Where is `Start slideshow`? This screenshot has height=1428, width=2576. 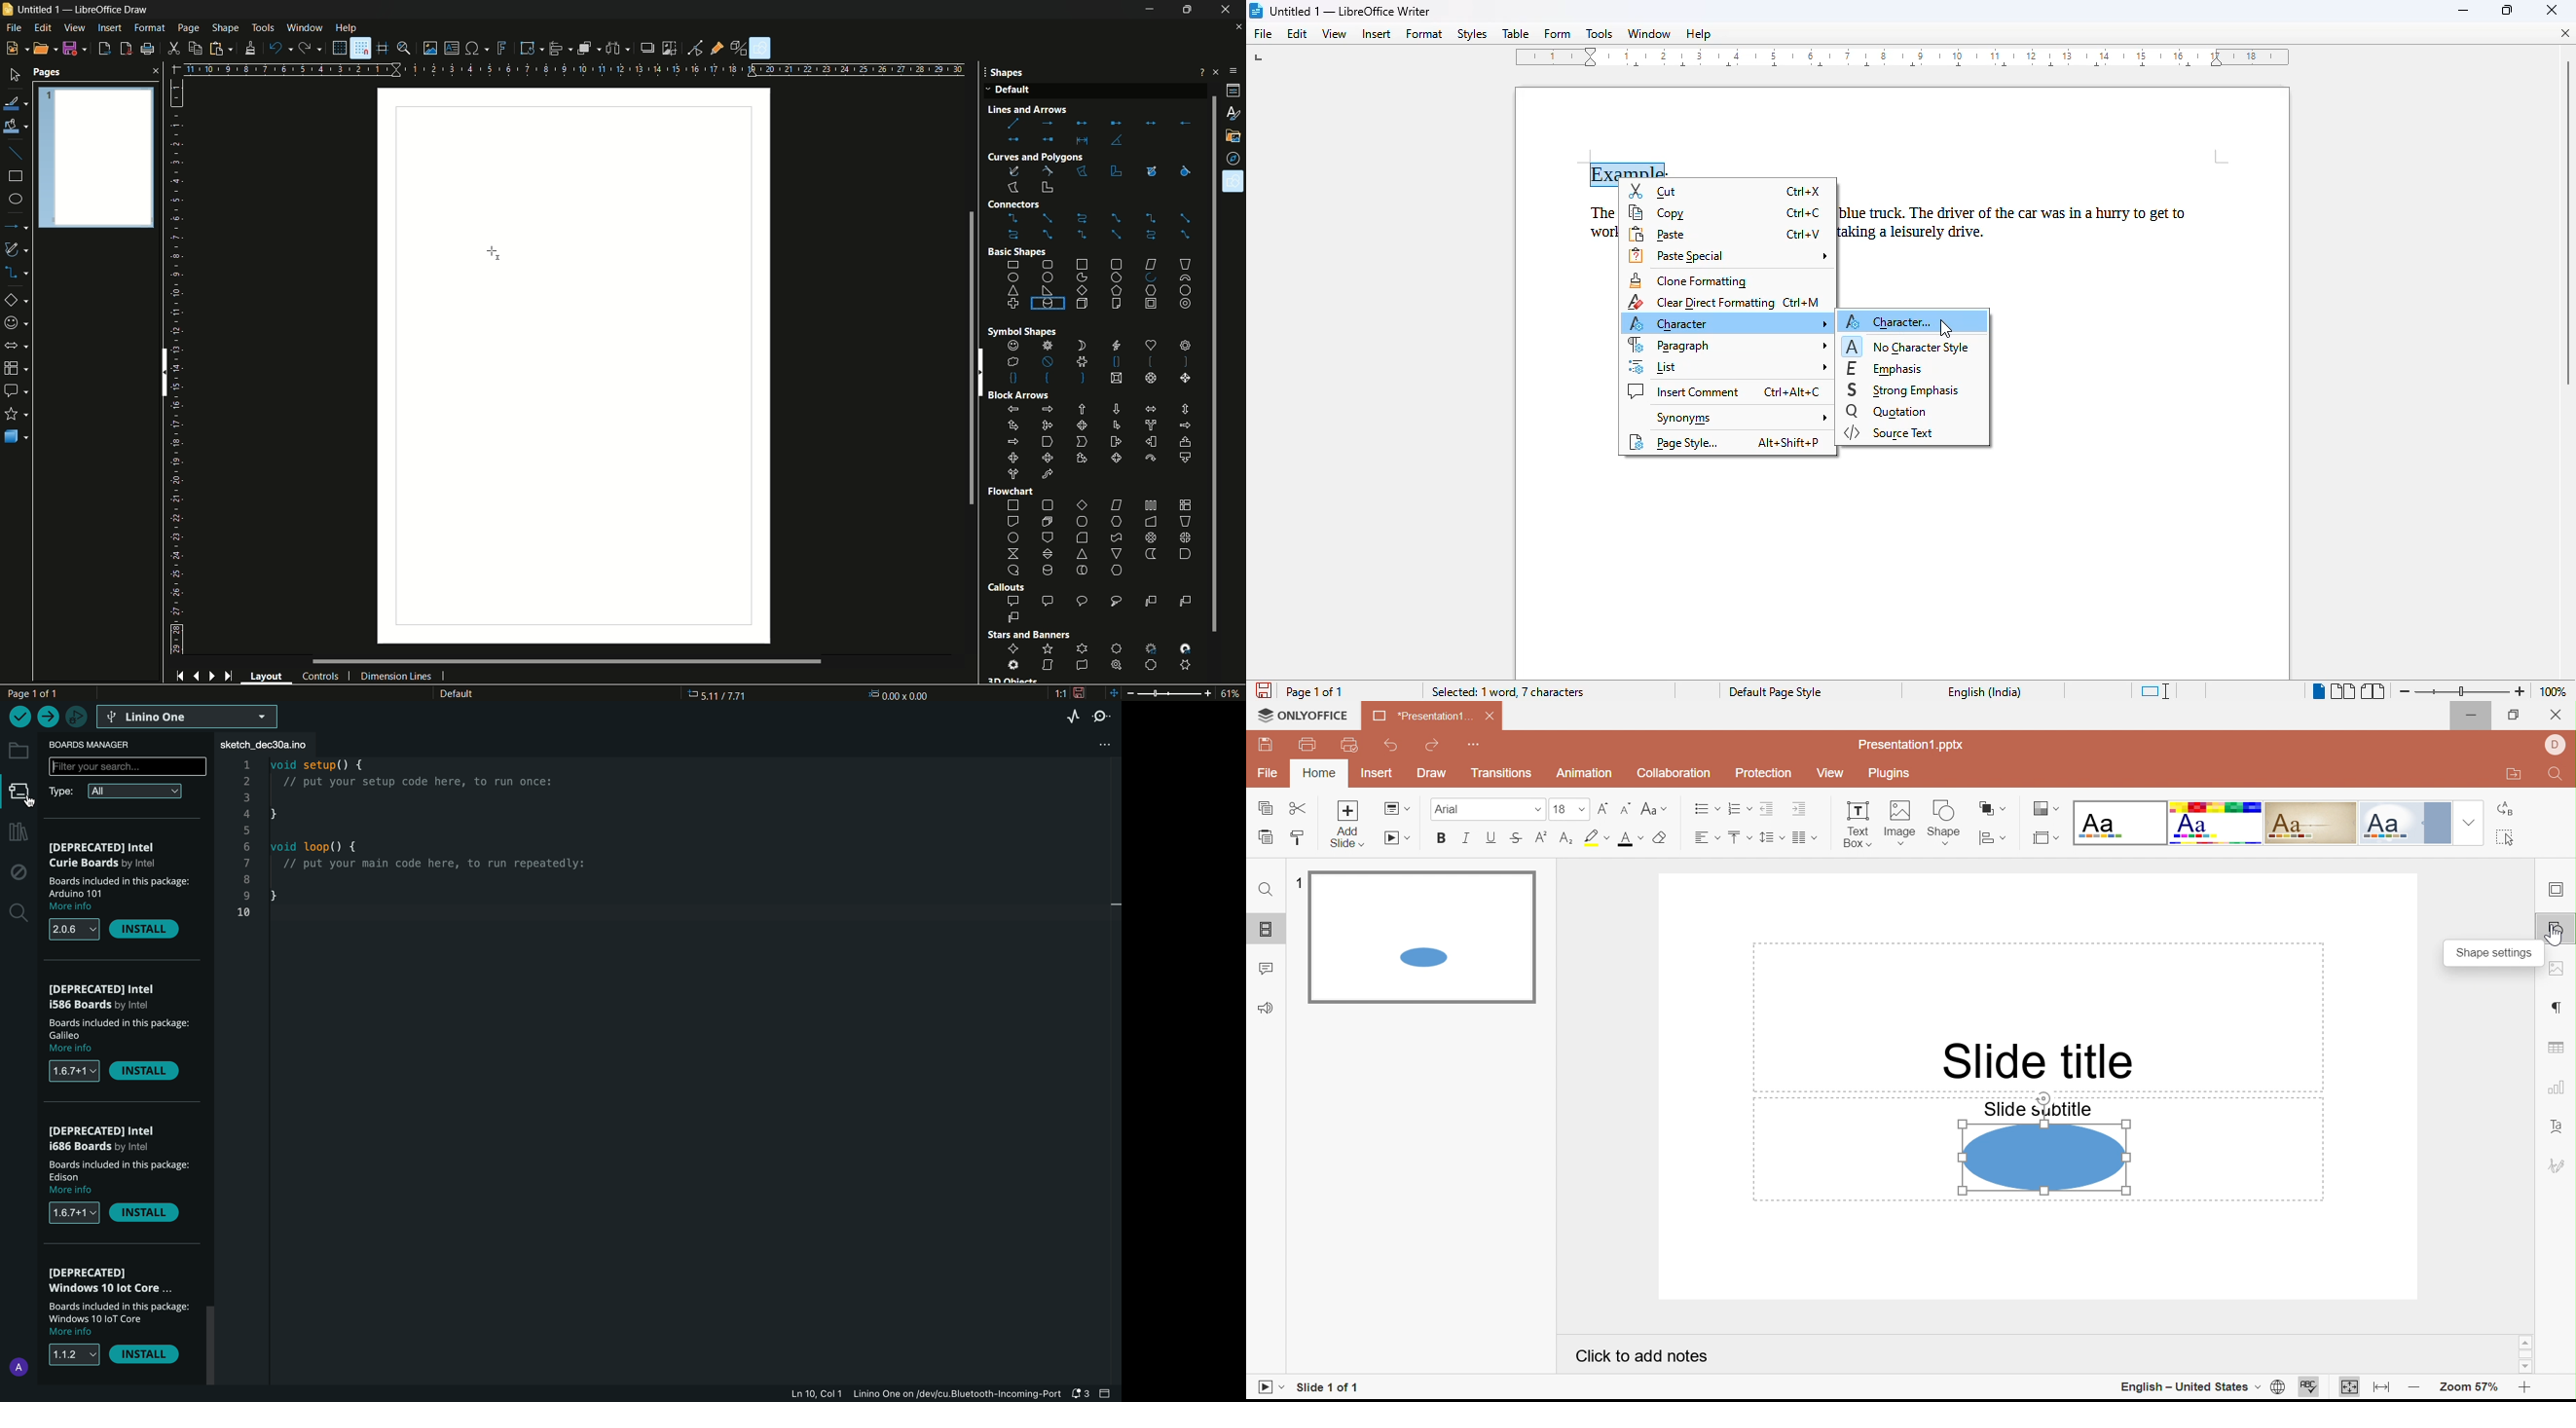 Start slideshow is located at coordinates (1272, 1387).